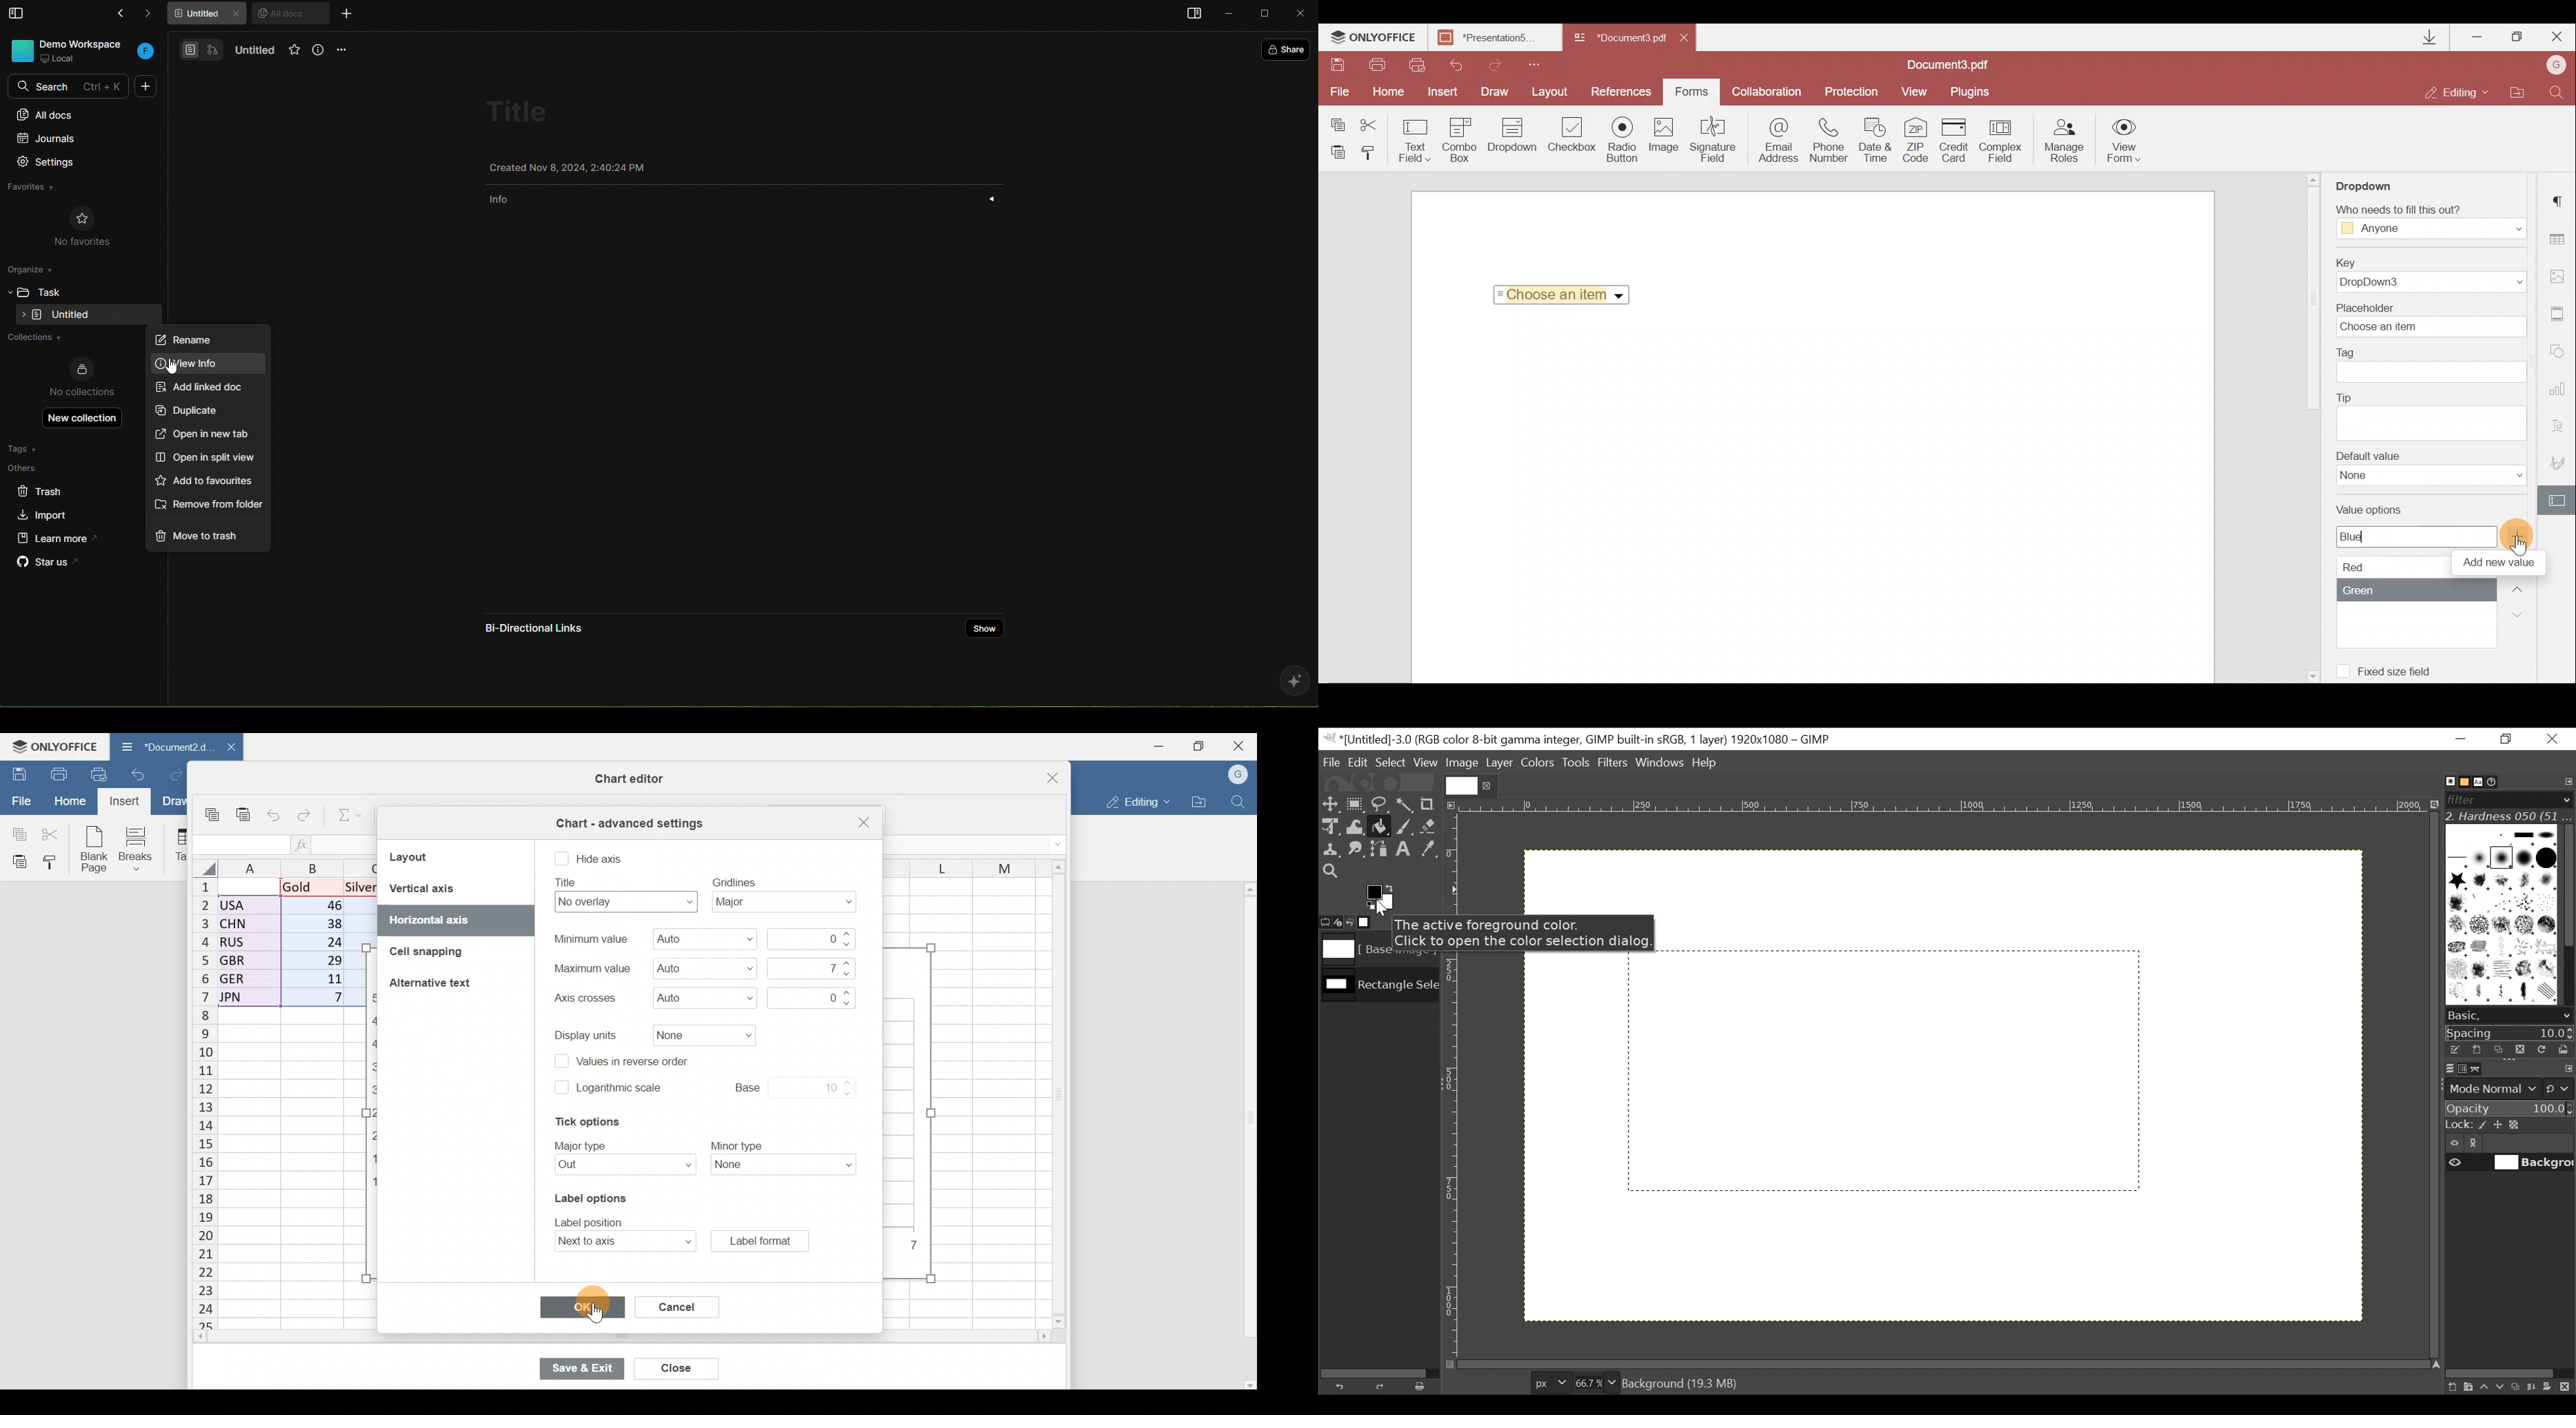  What do you see at coordinates (1445, 92) in the screenshot?
I see `Insert` at bounding box center [1445, 92].